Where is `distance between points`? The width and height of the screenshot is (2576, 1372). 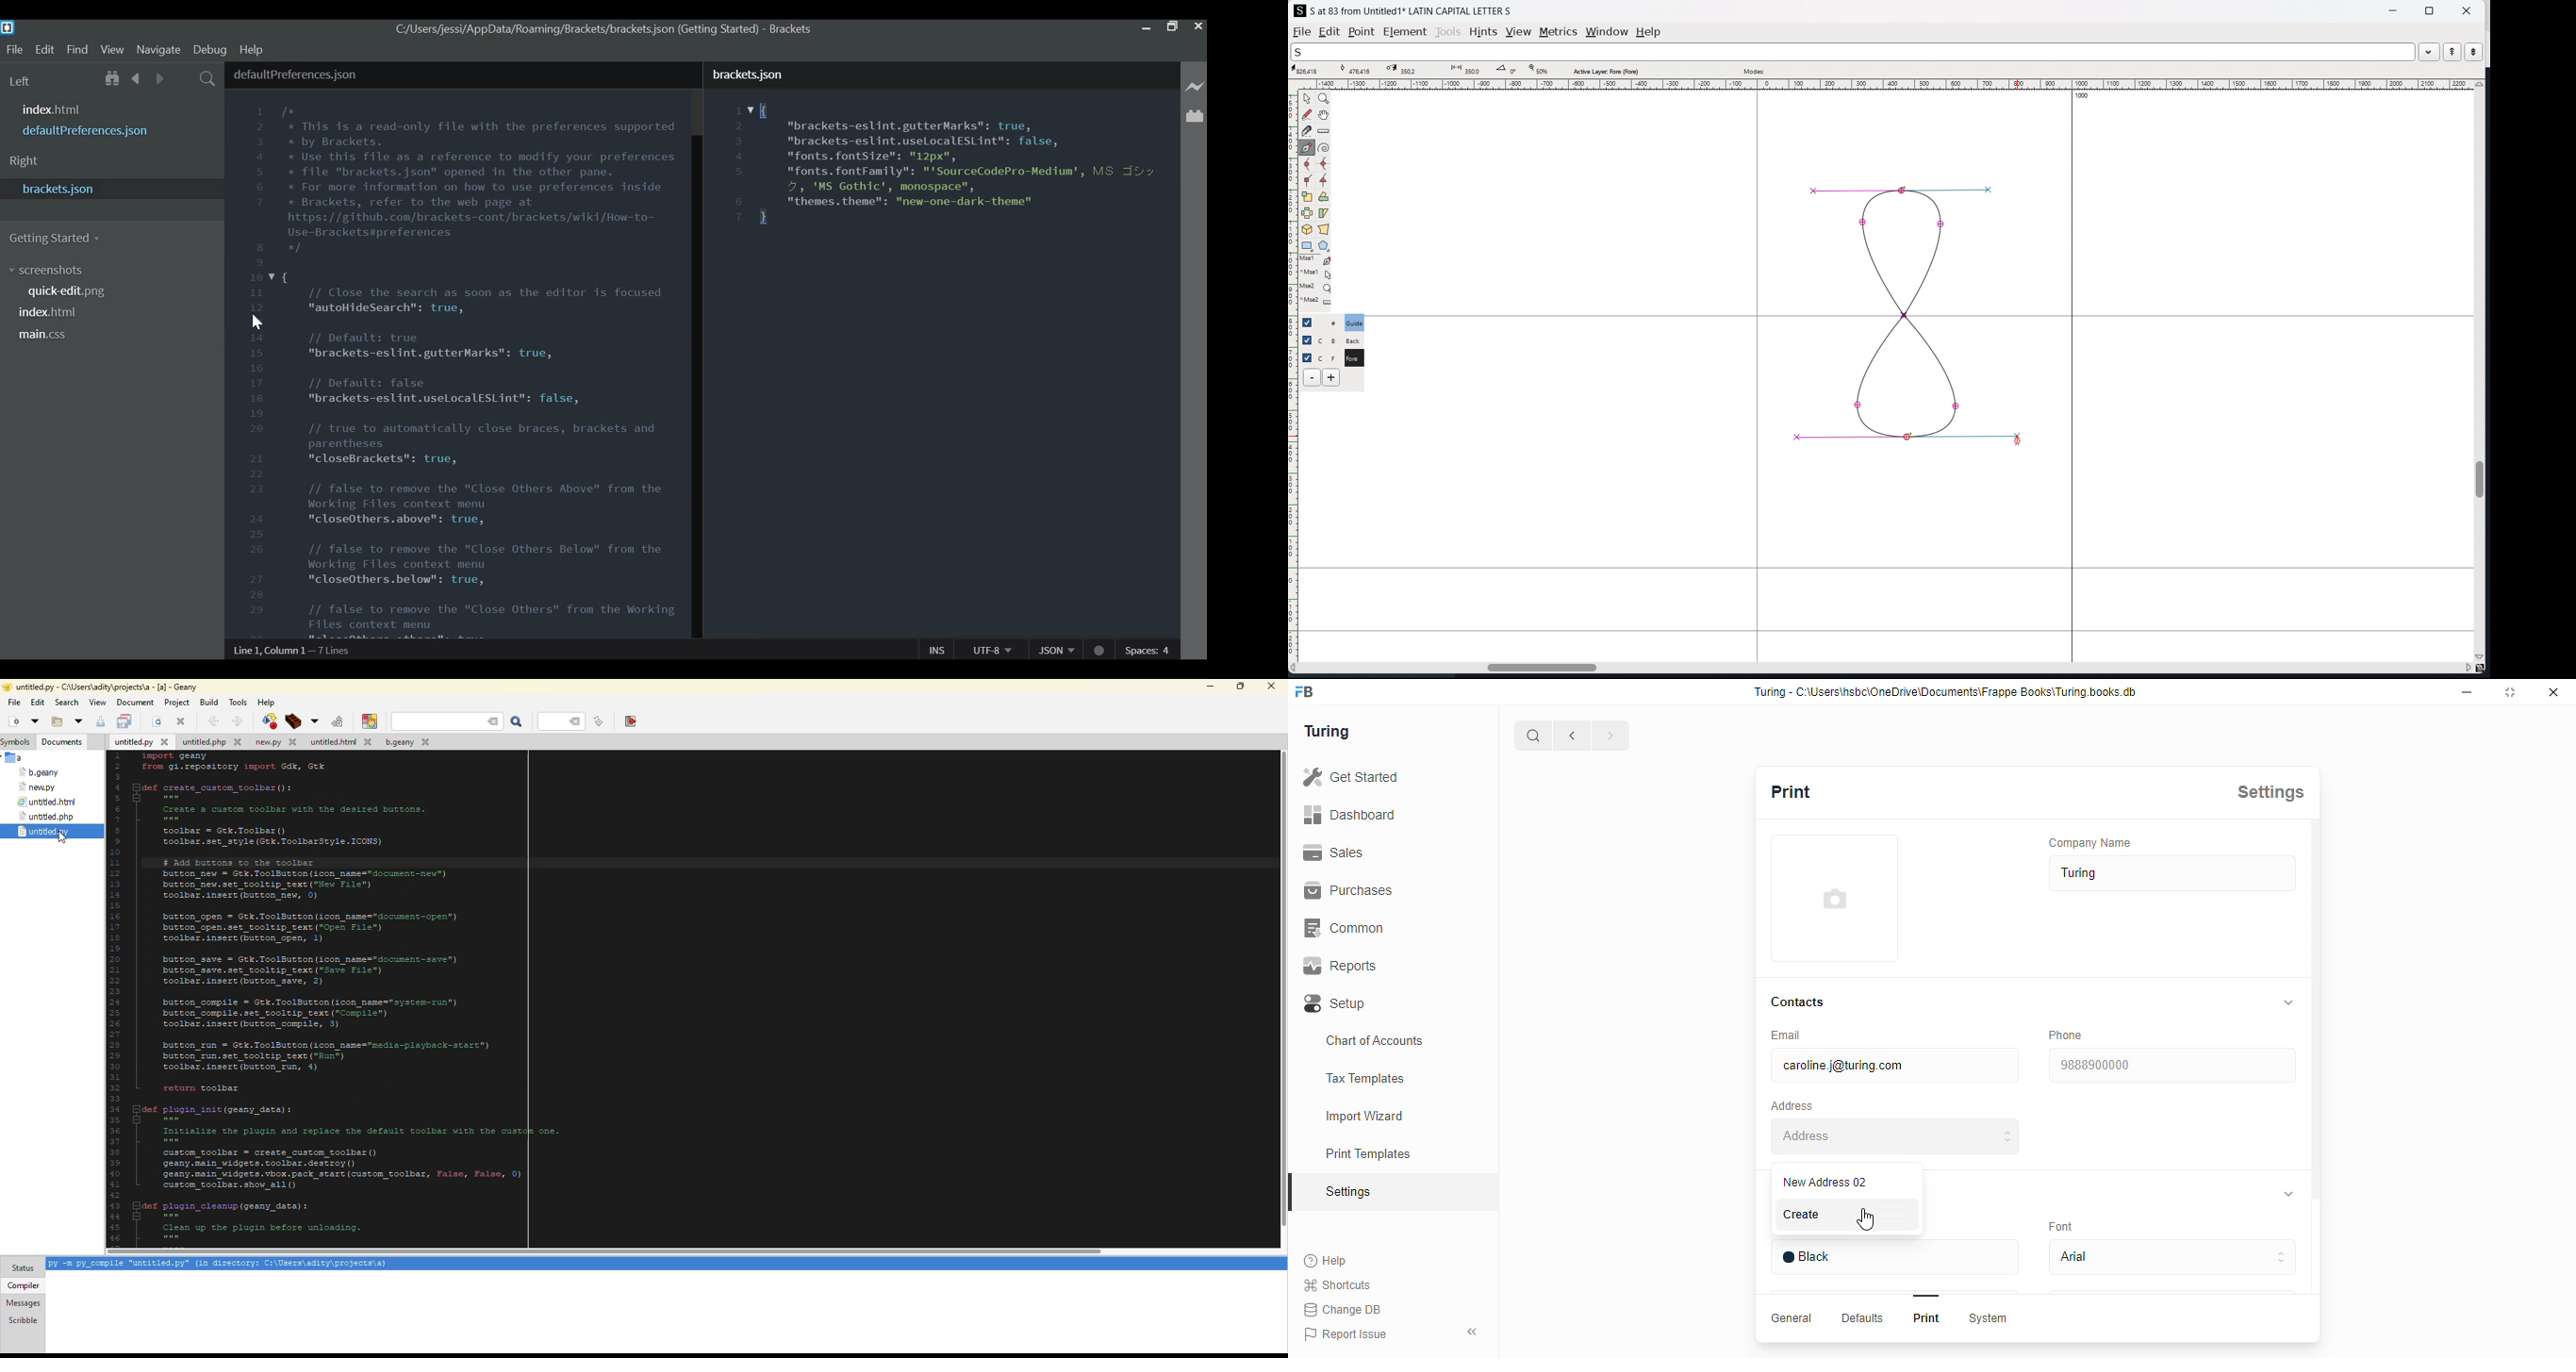 distance between points is located at coordinates (1464, 69).